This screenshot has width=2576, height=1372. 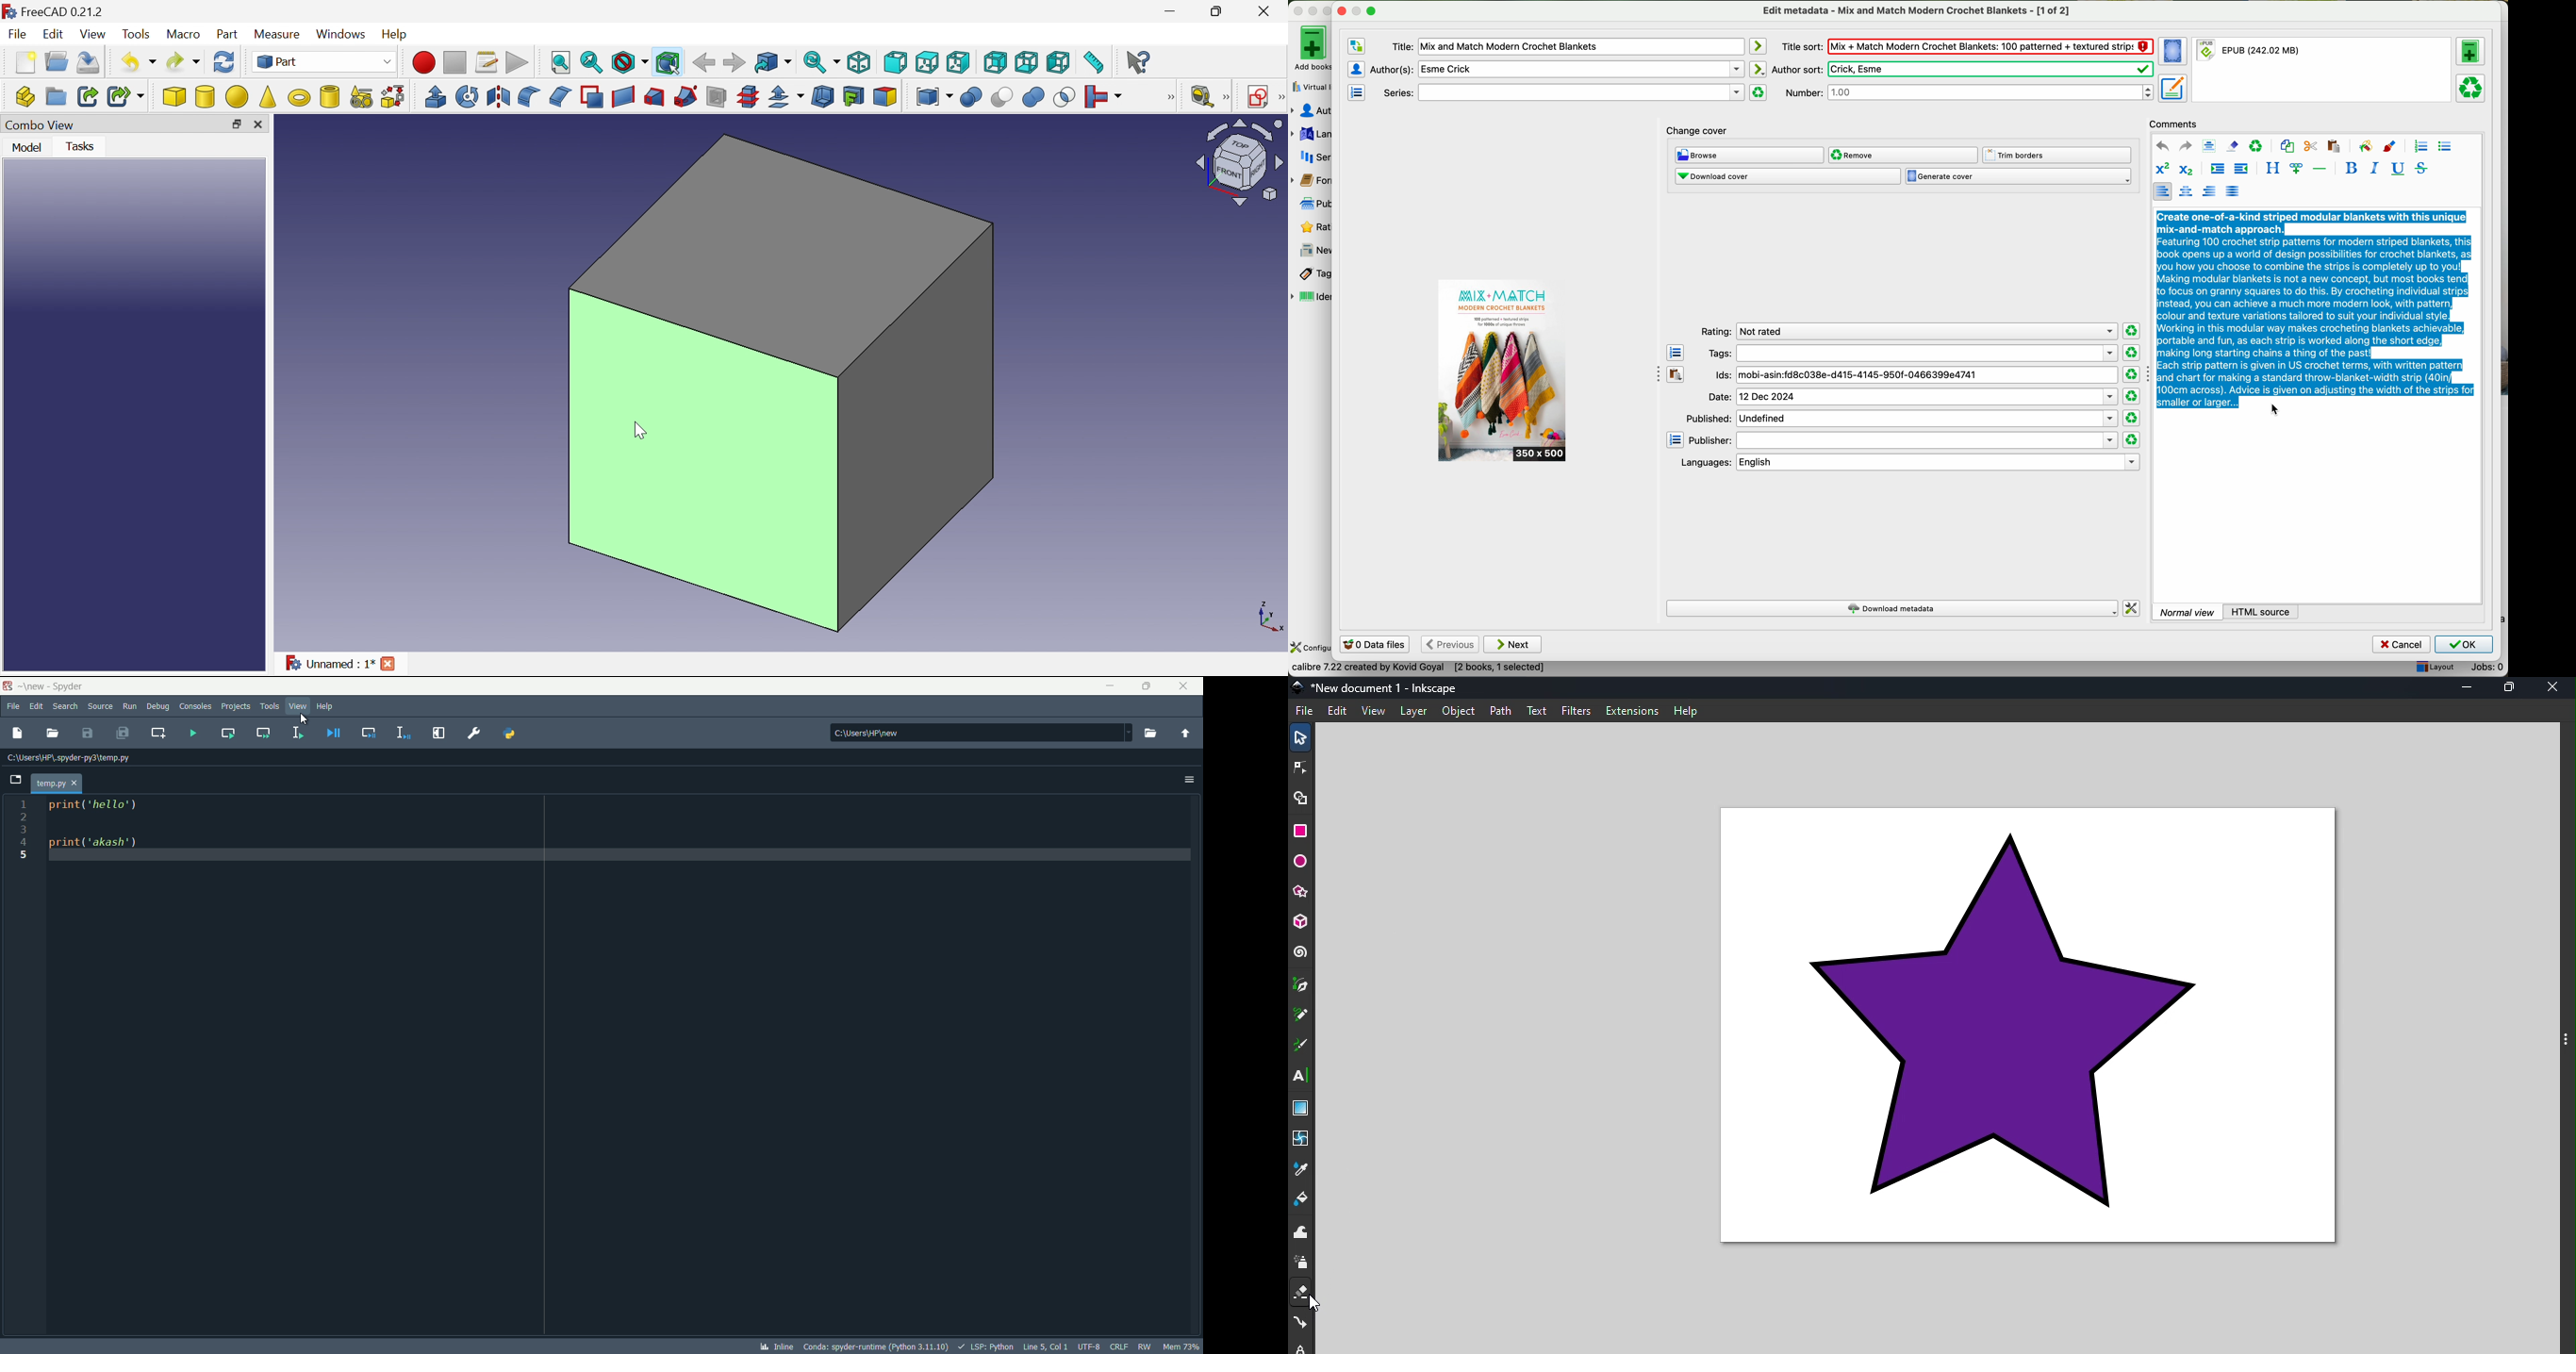 I want to click on Close, so click(x=262, y=125).